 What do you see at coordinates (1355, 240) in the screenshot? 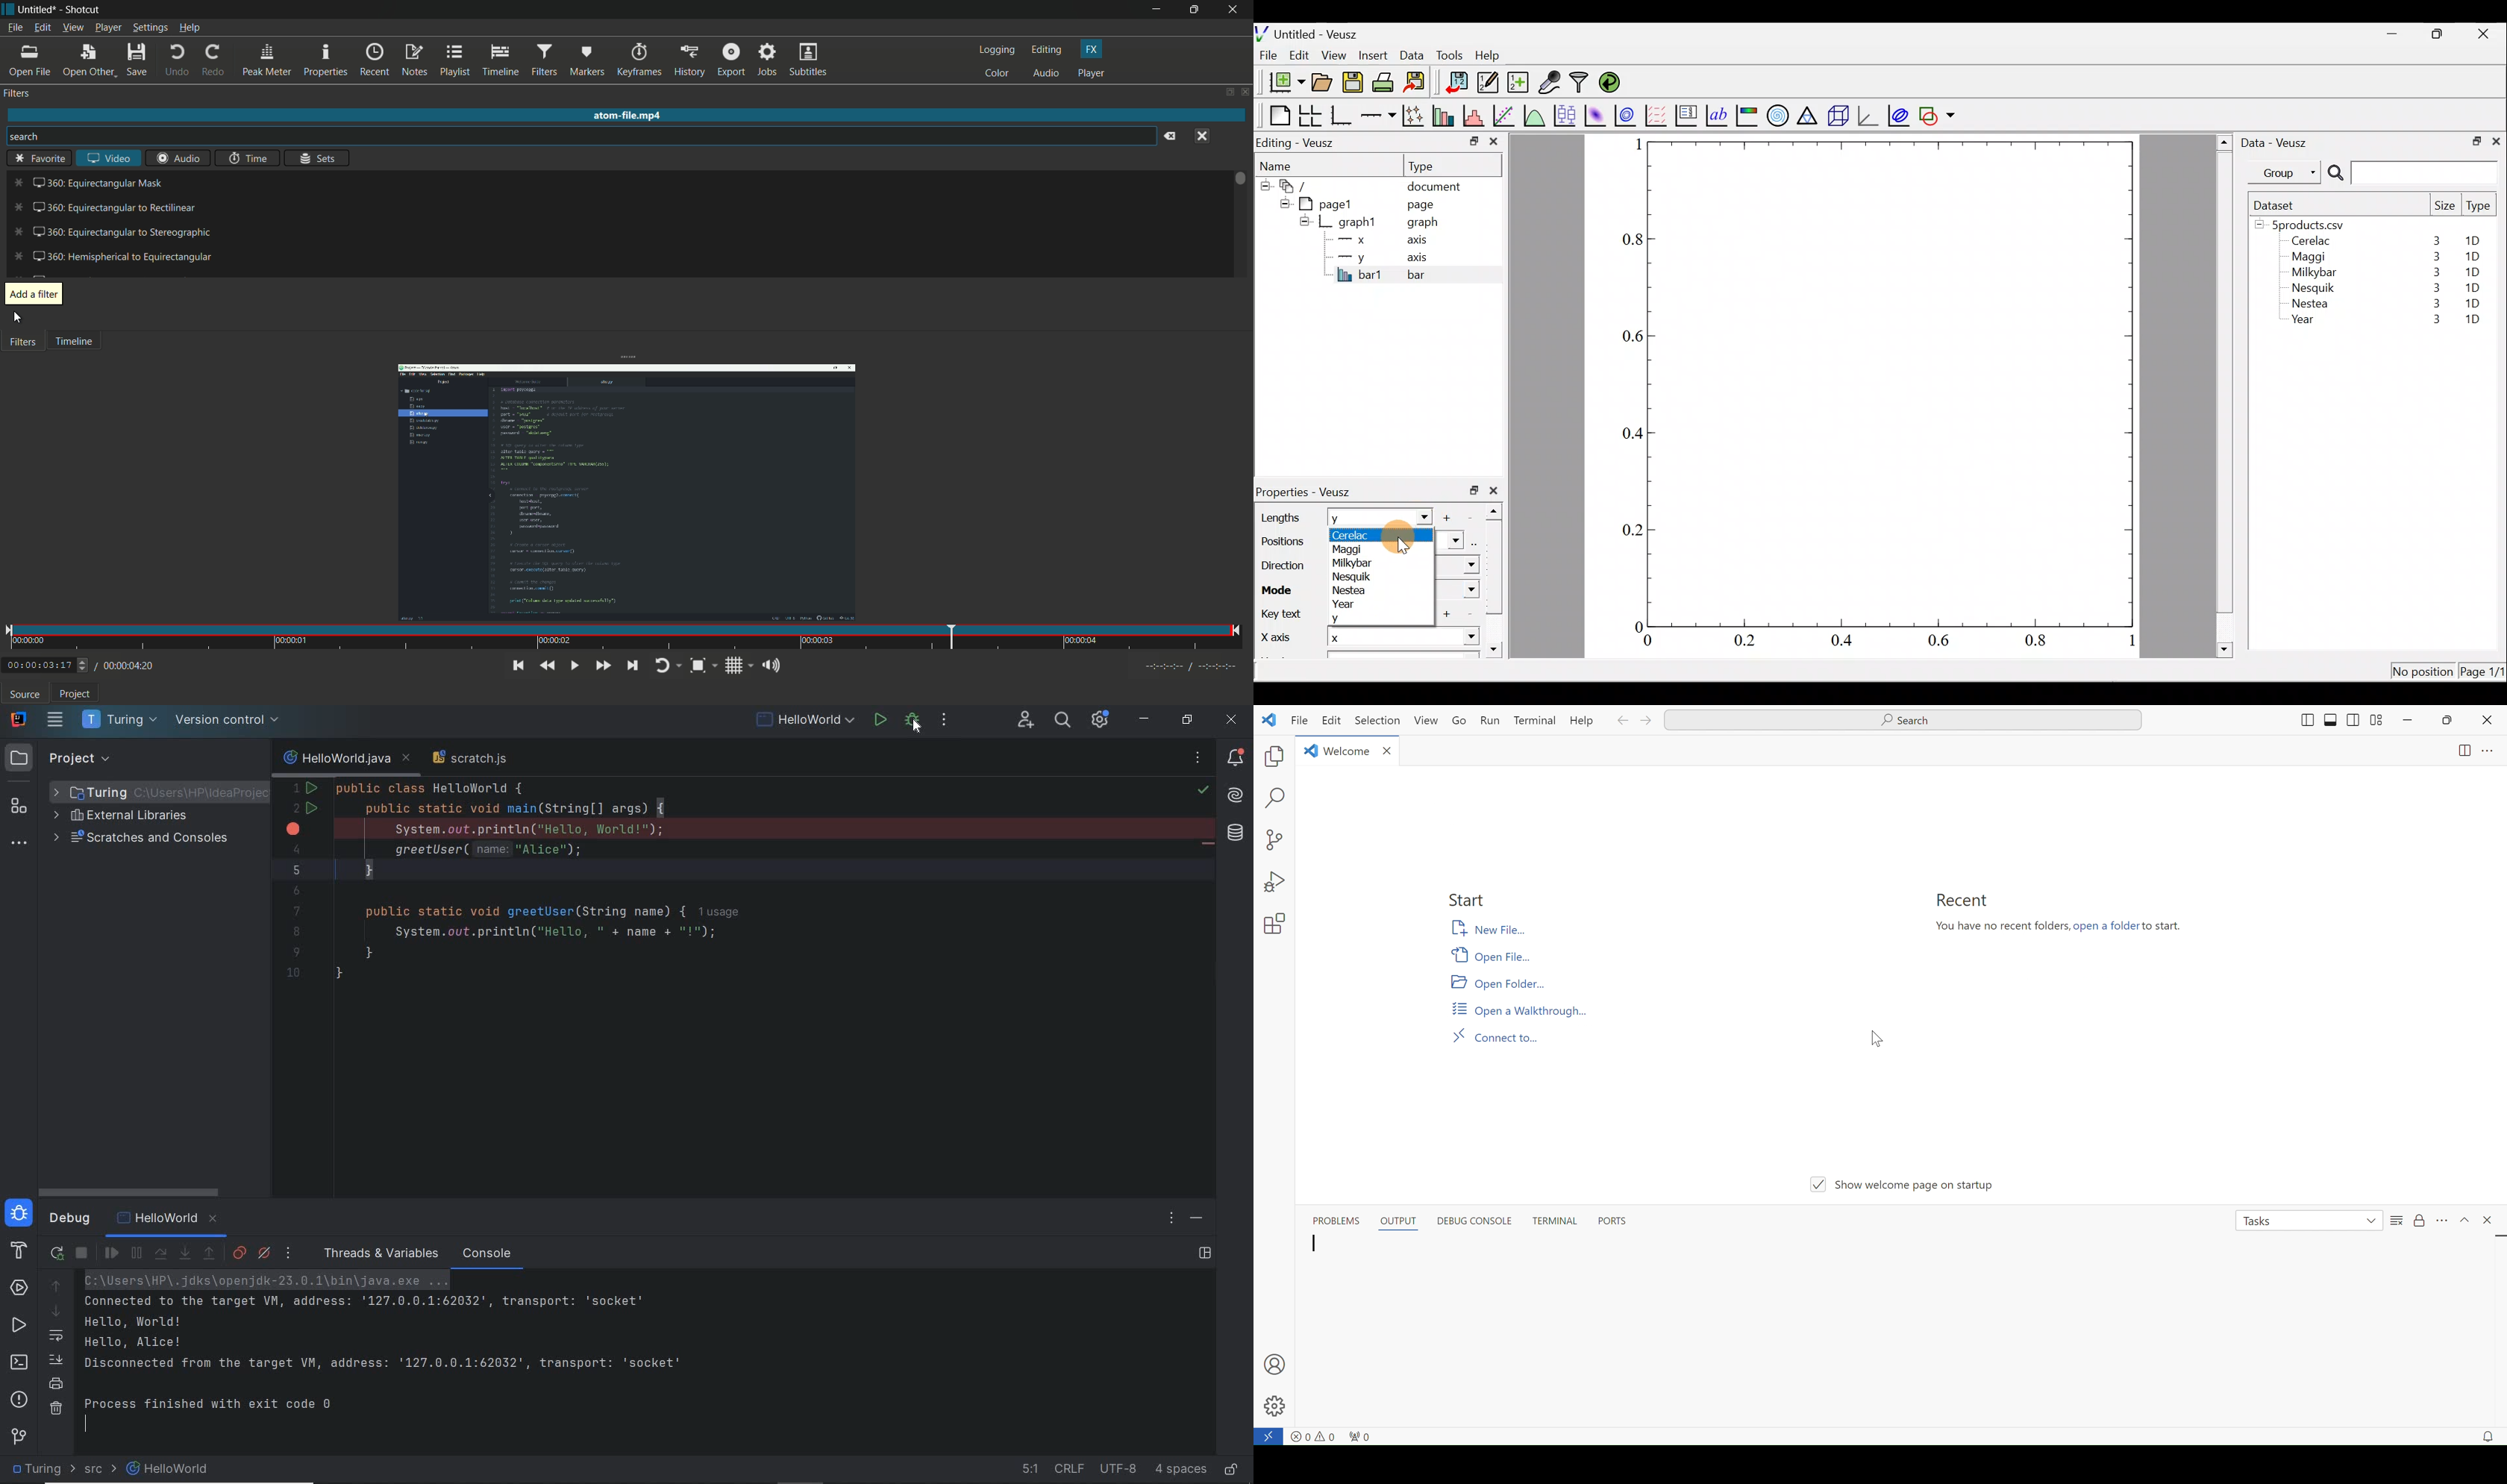
I see `x` at bounding box center [1355, 240].